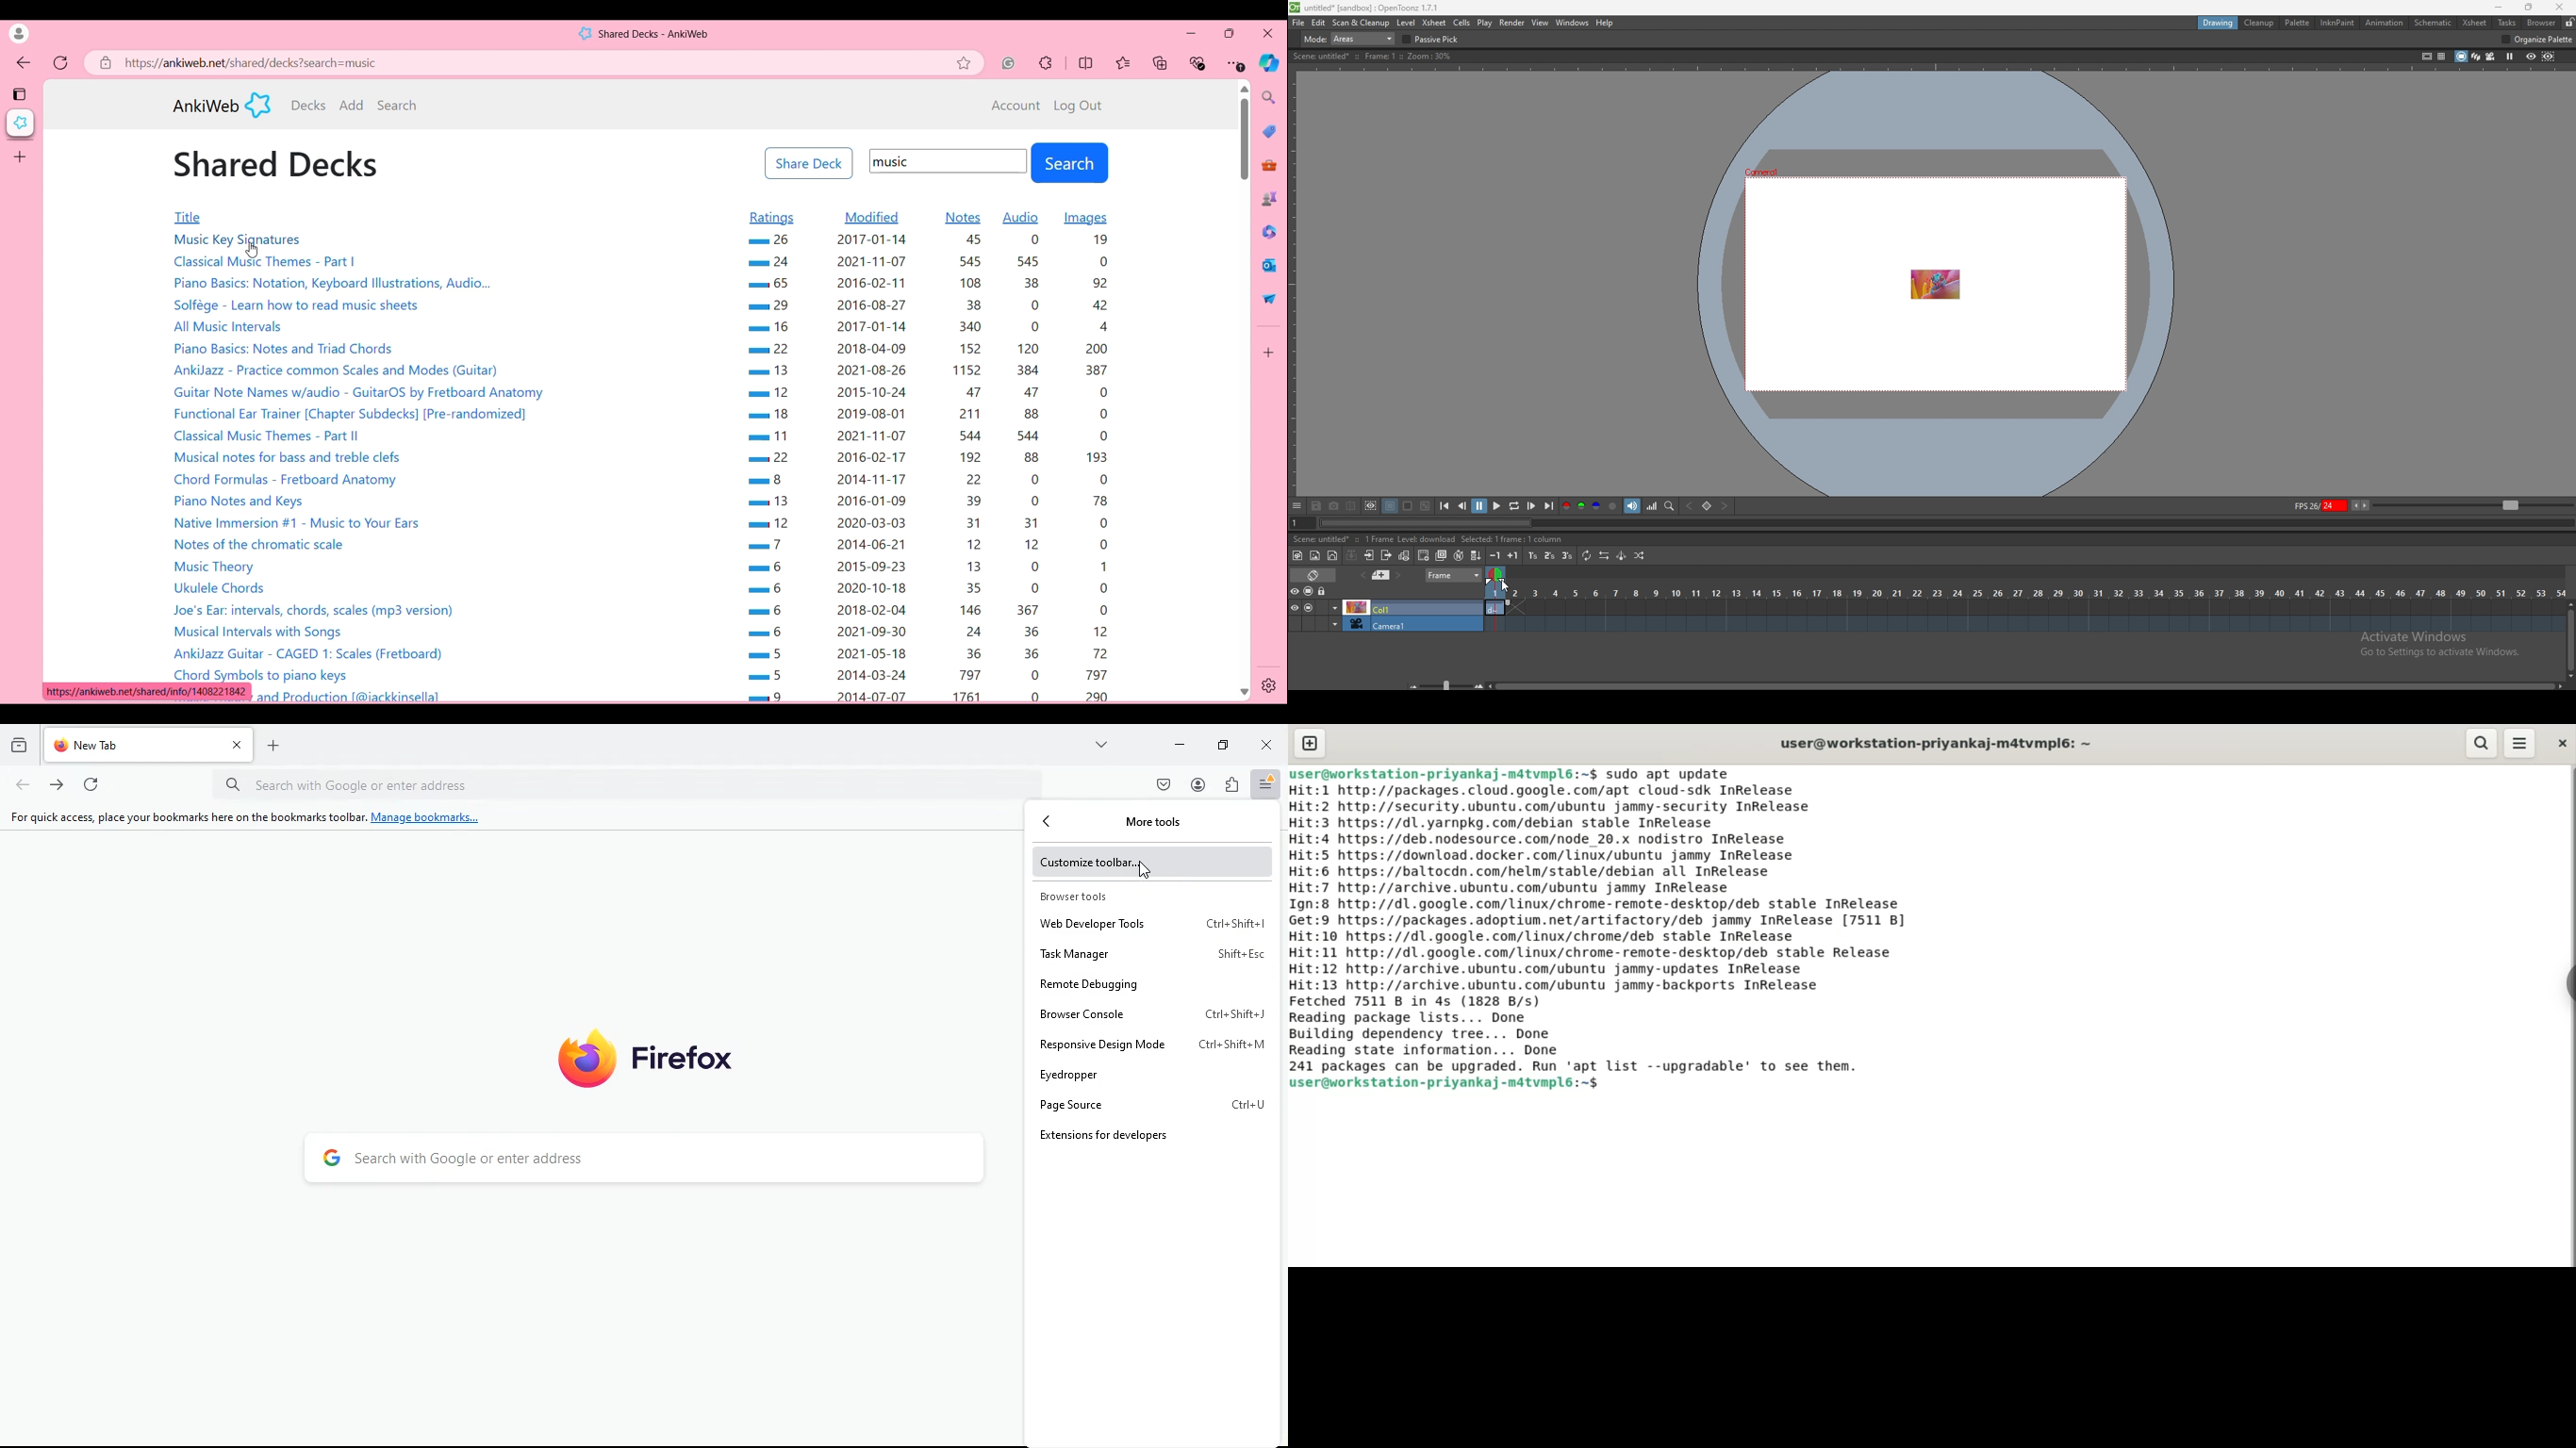  What do you see at coordinates (1269, 131) in the screenshot?
I see `Browser shopping` at bounding box center [1269, 131].